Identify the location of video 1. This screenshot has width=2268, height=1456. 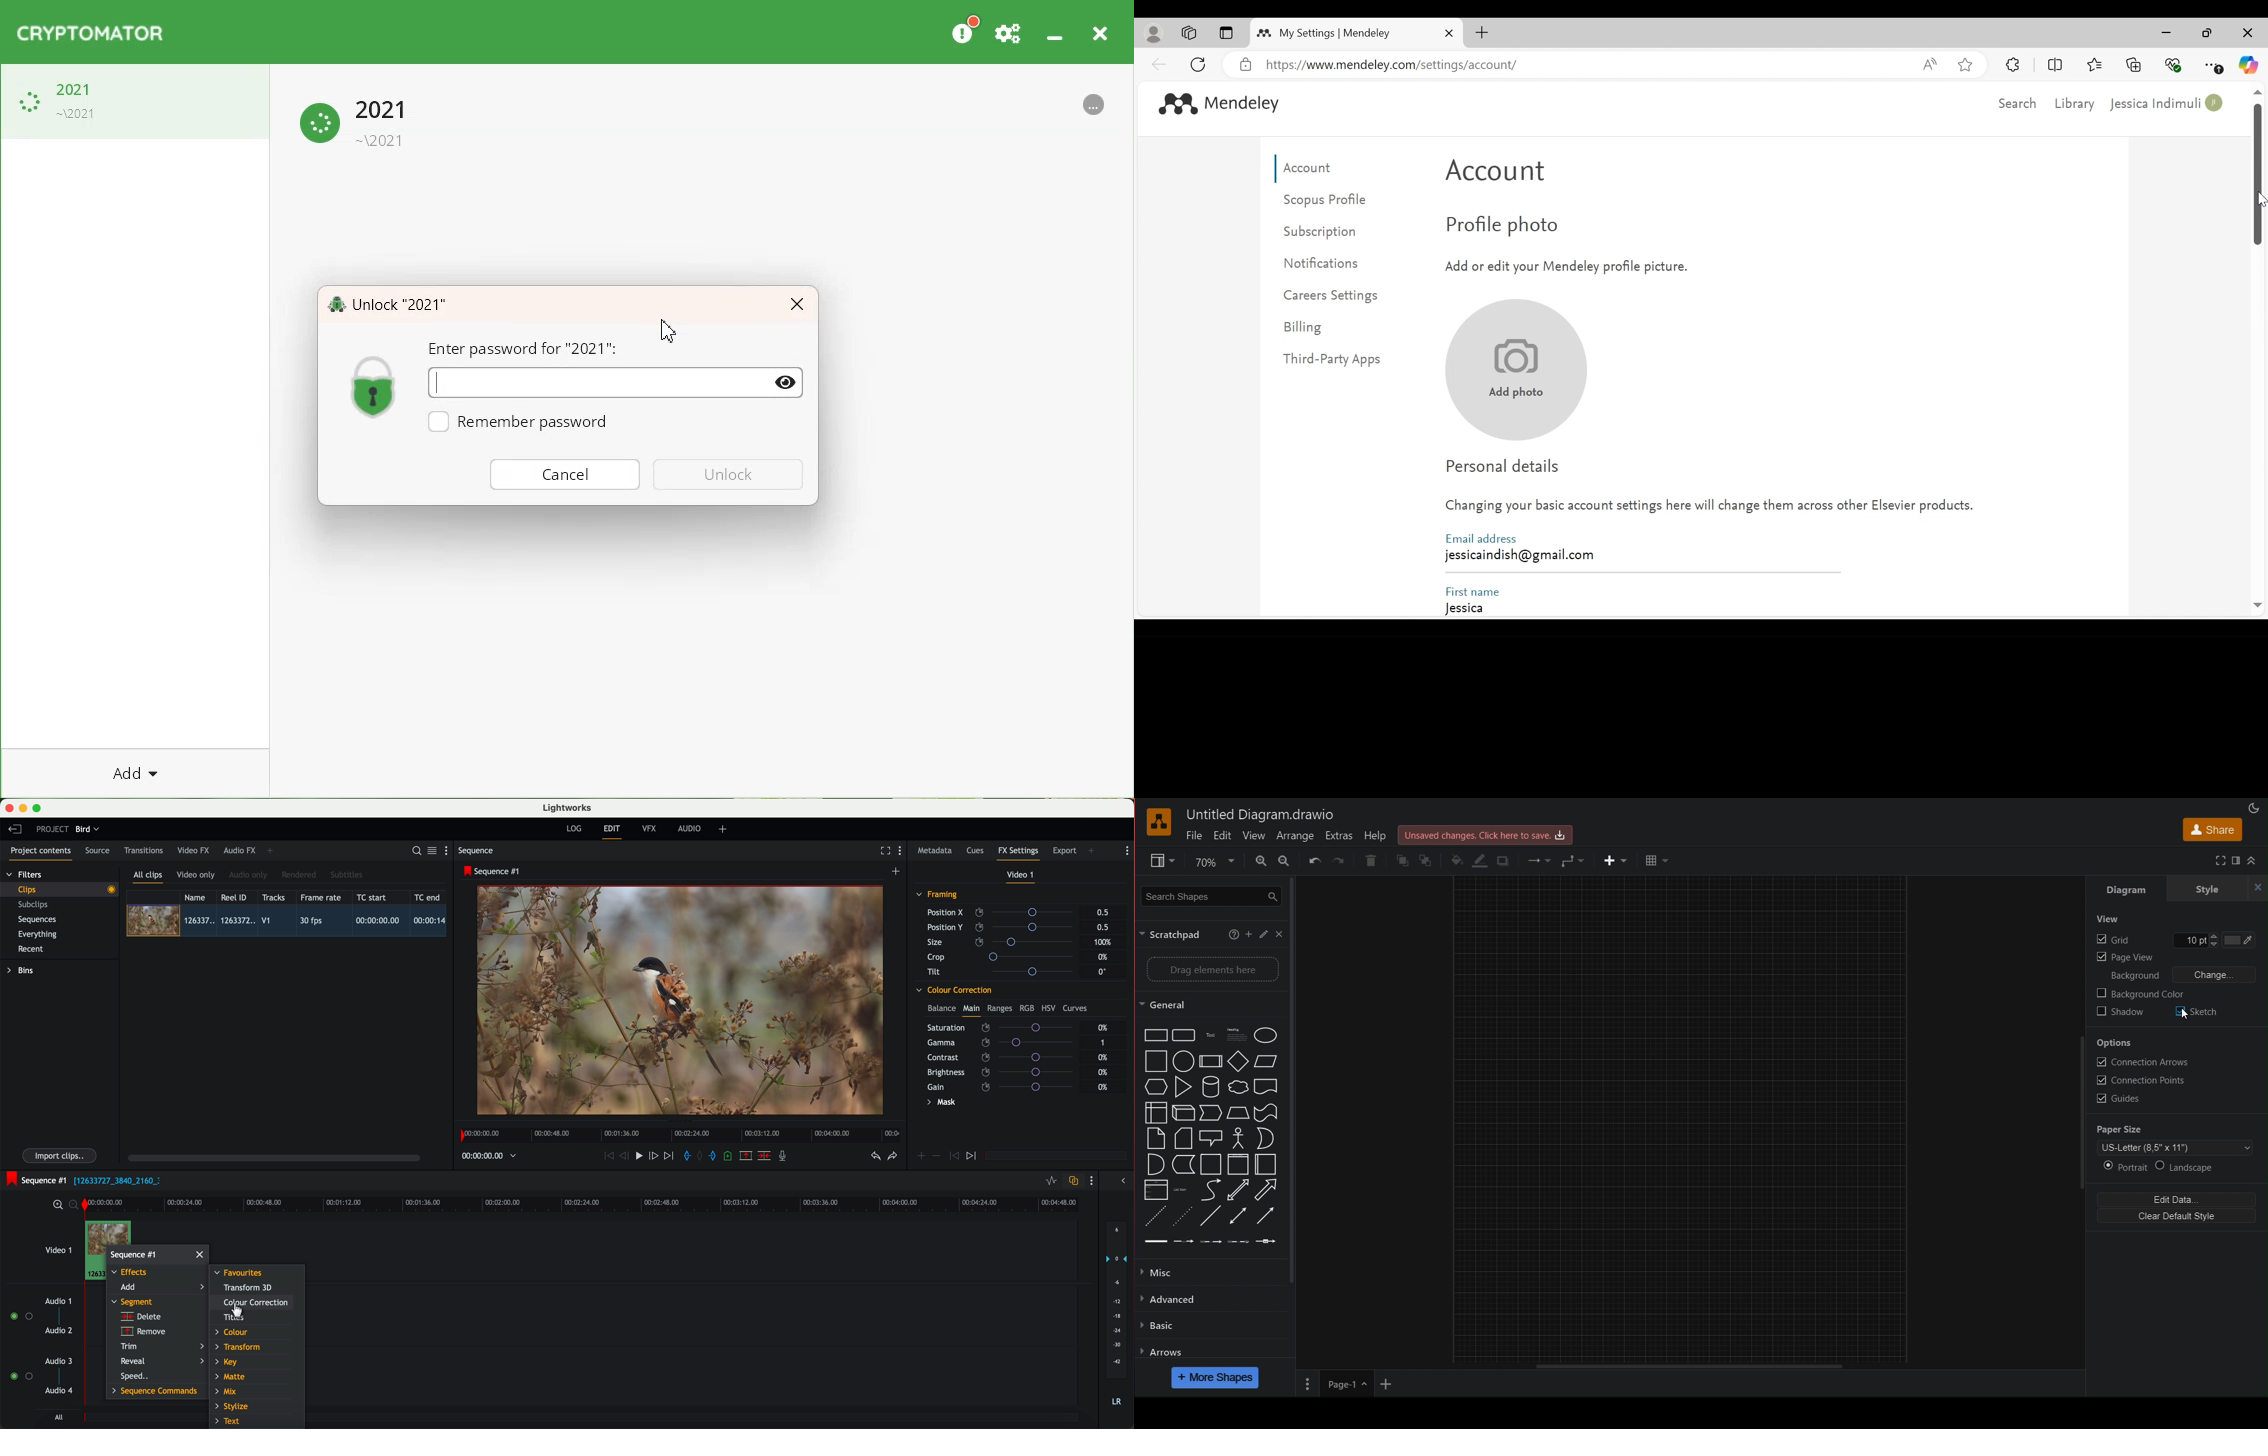
(1021, 877).